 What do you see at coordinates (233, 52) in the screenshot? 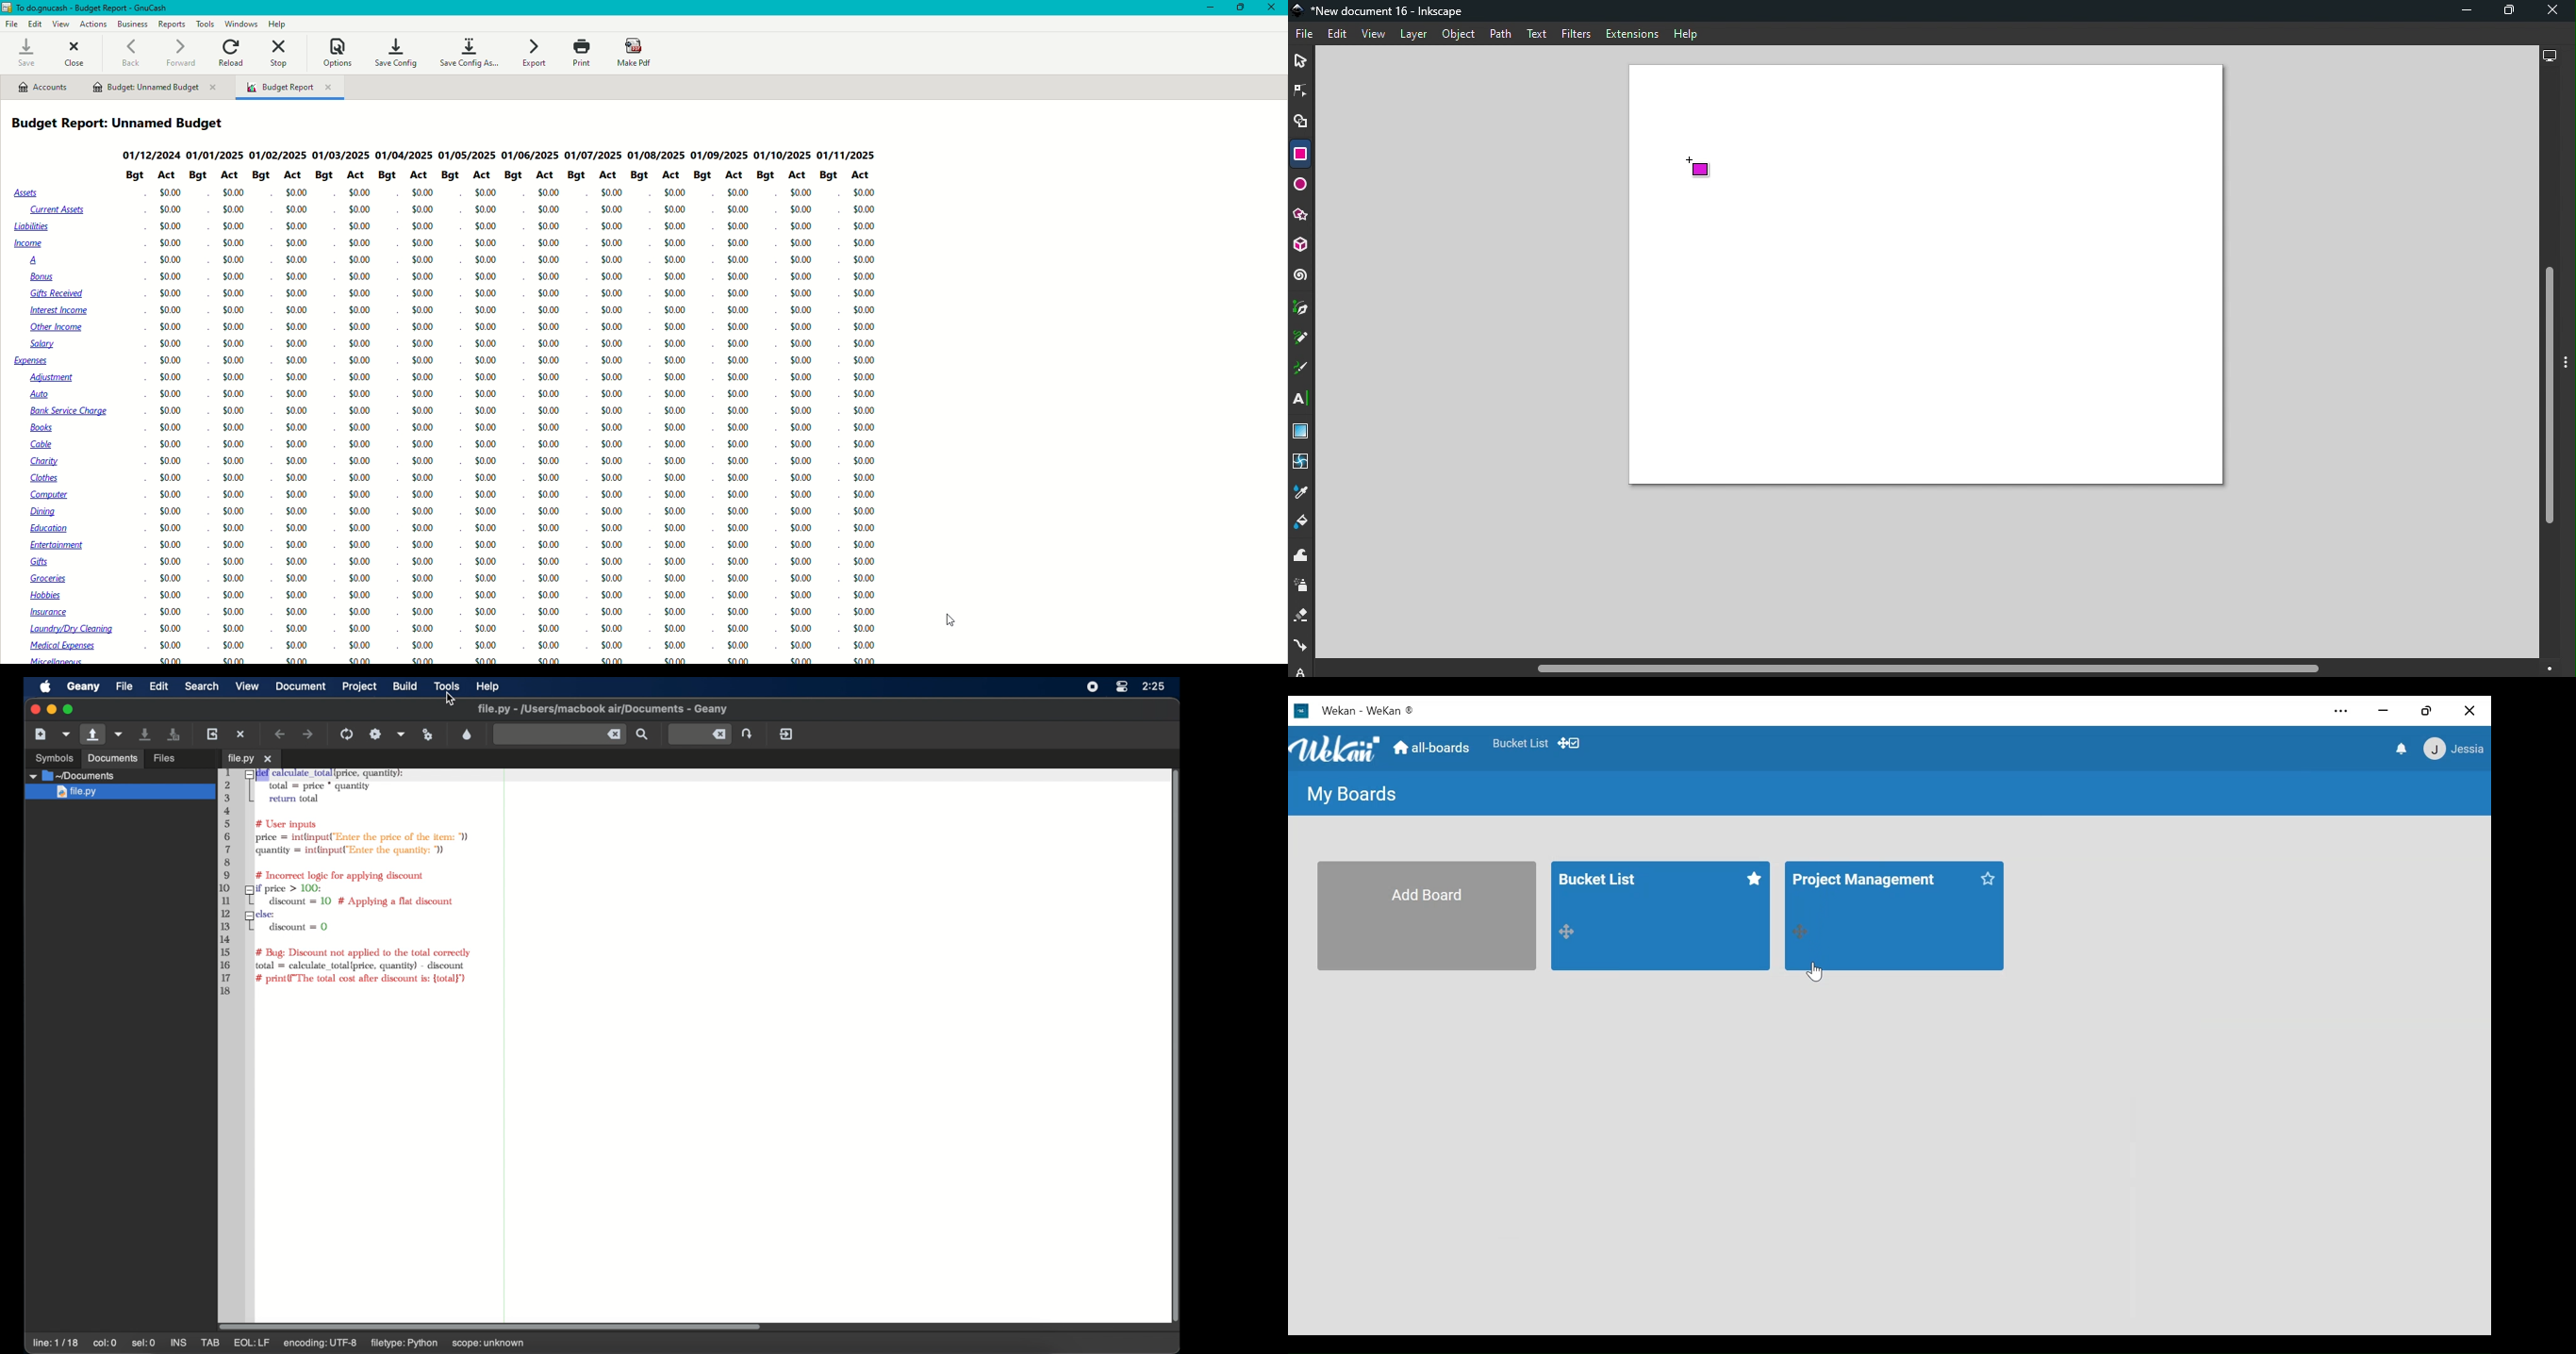
I see `Reload` at bounding box center [233, 52].